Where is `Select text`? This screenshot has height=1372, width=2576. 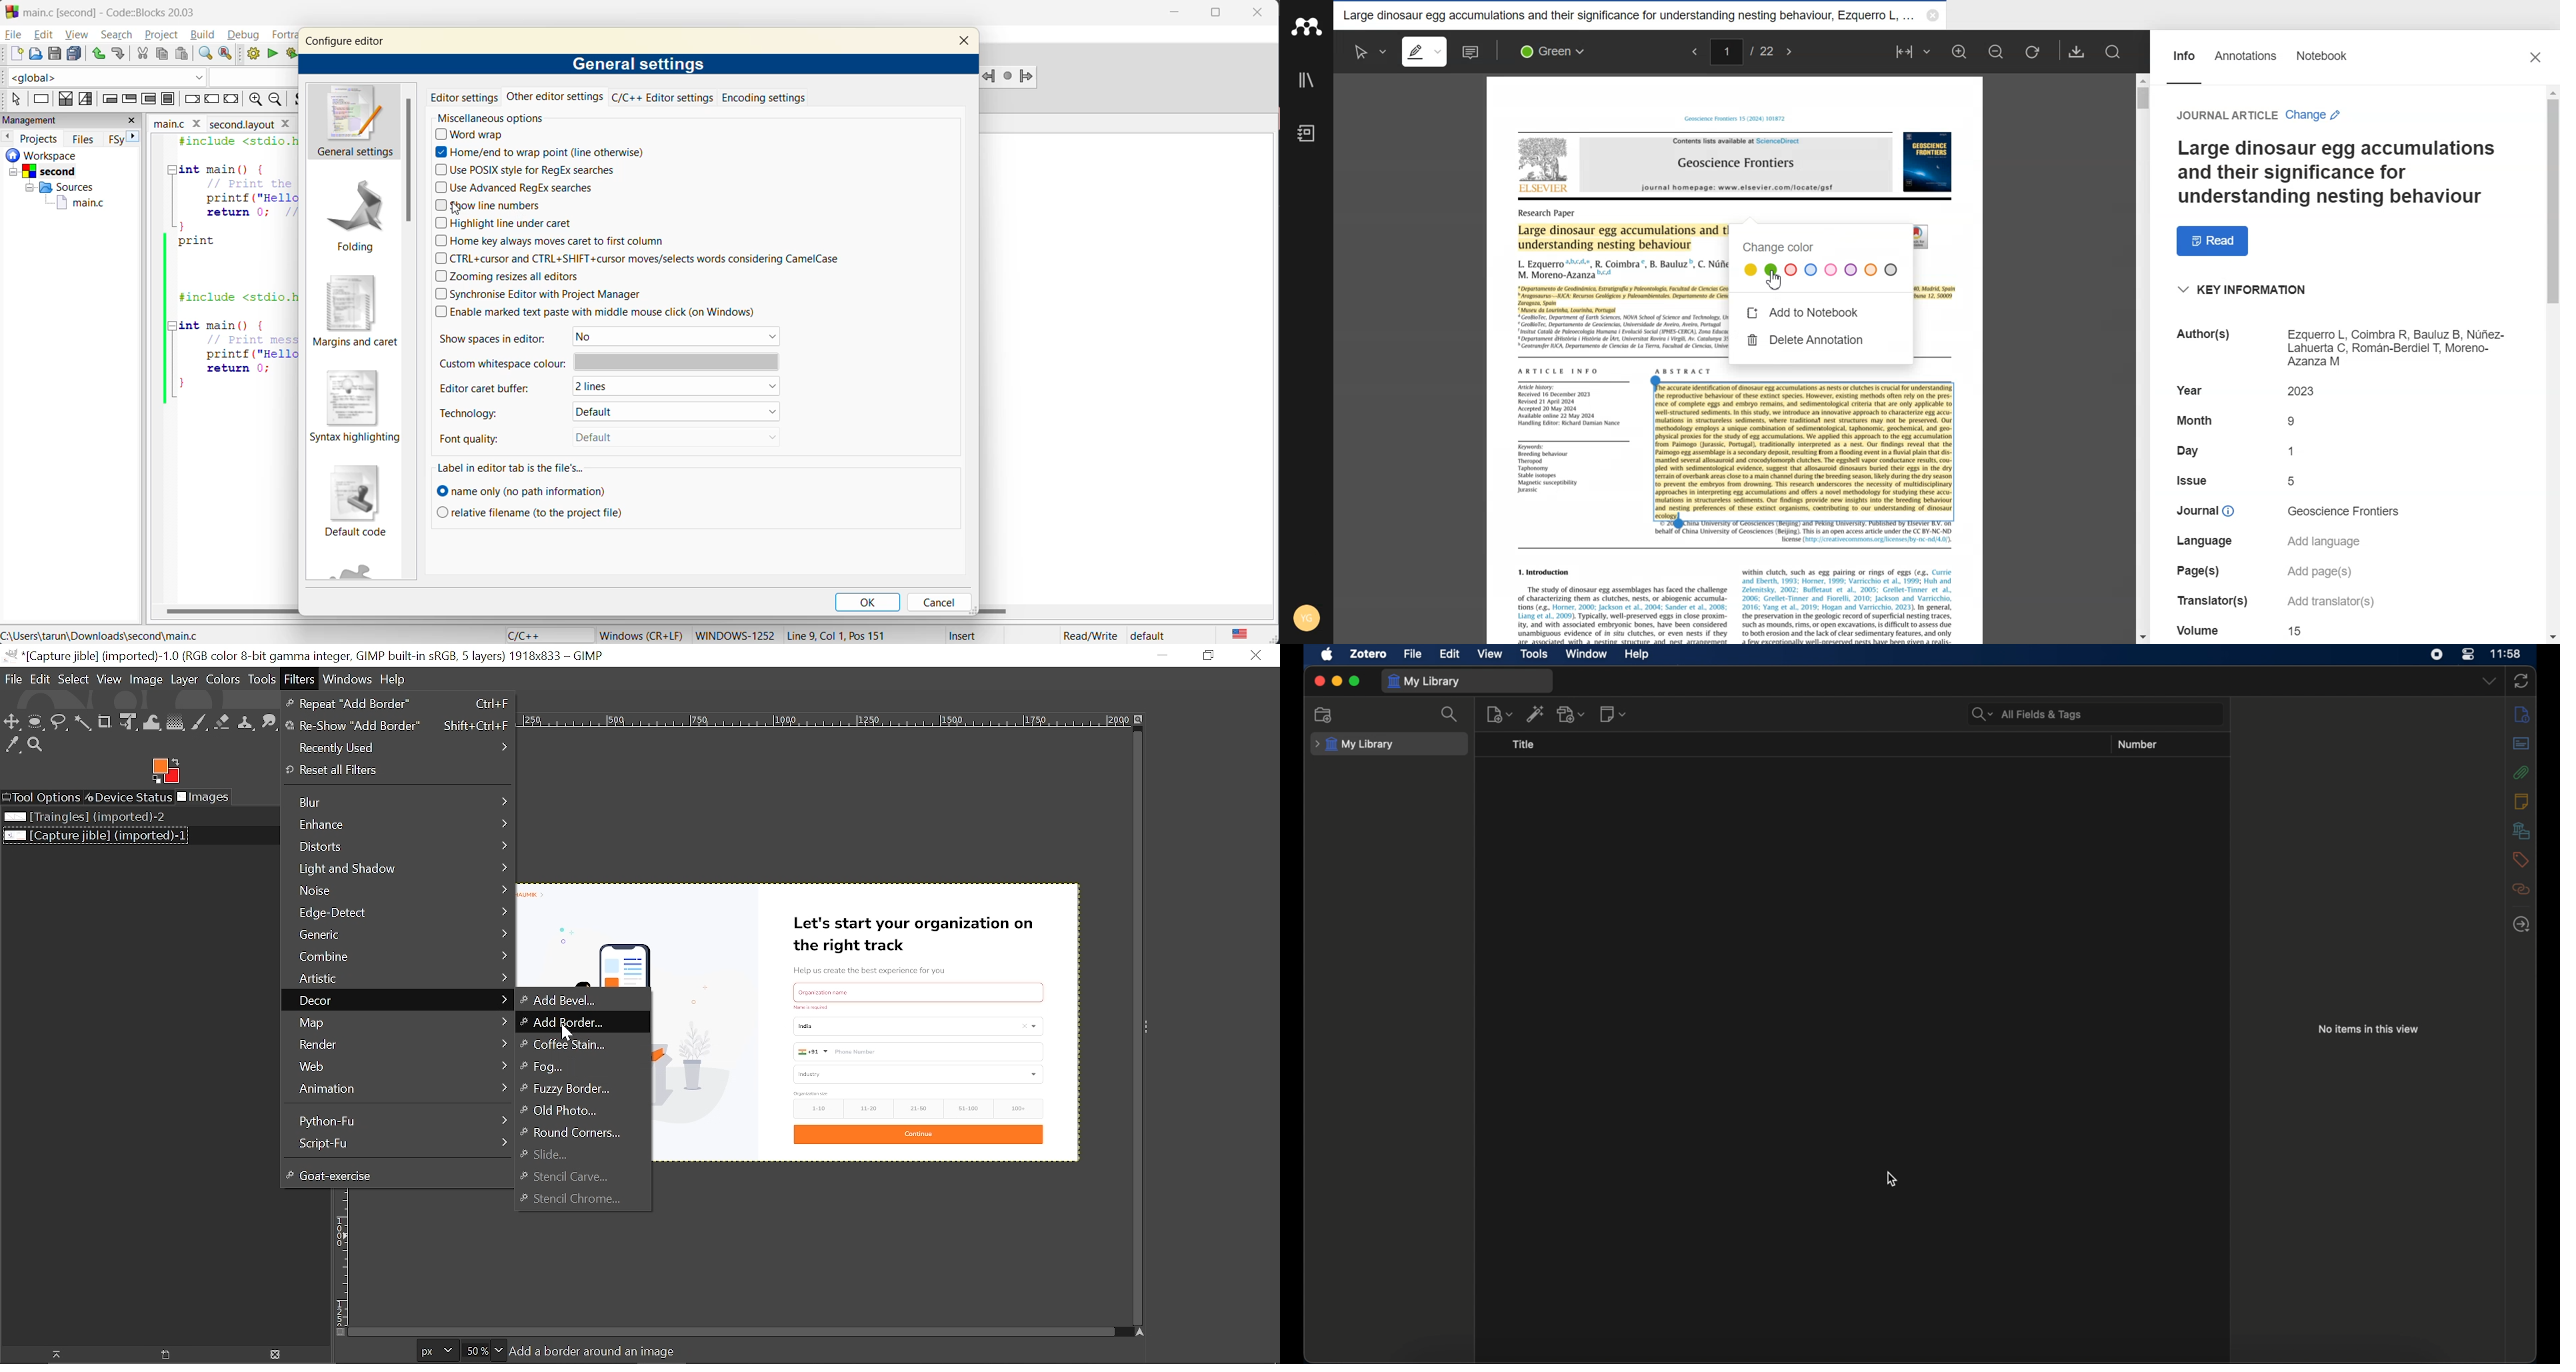 Select text is located at coordinates (1367, 51).